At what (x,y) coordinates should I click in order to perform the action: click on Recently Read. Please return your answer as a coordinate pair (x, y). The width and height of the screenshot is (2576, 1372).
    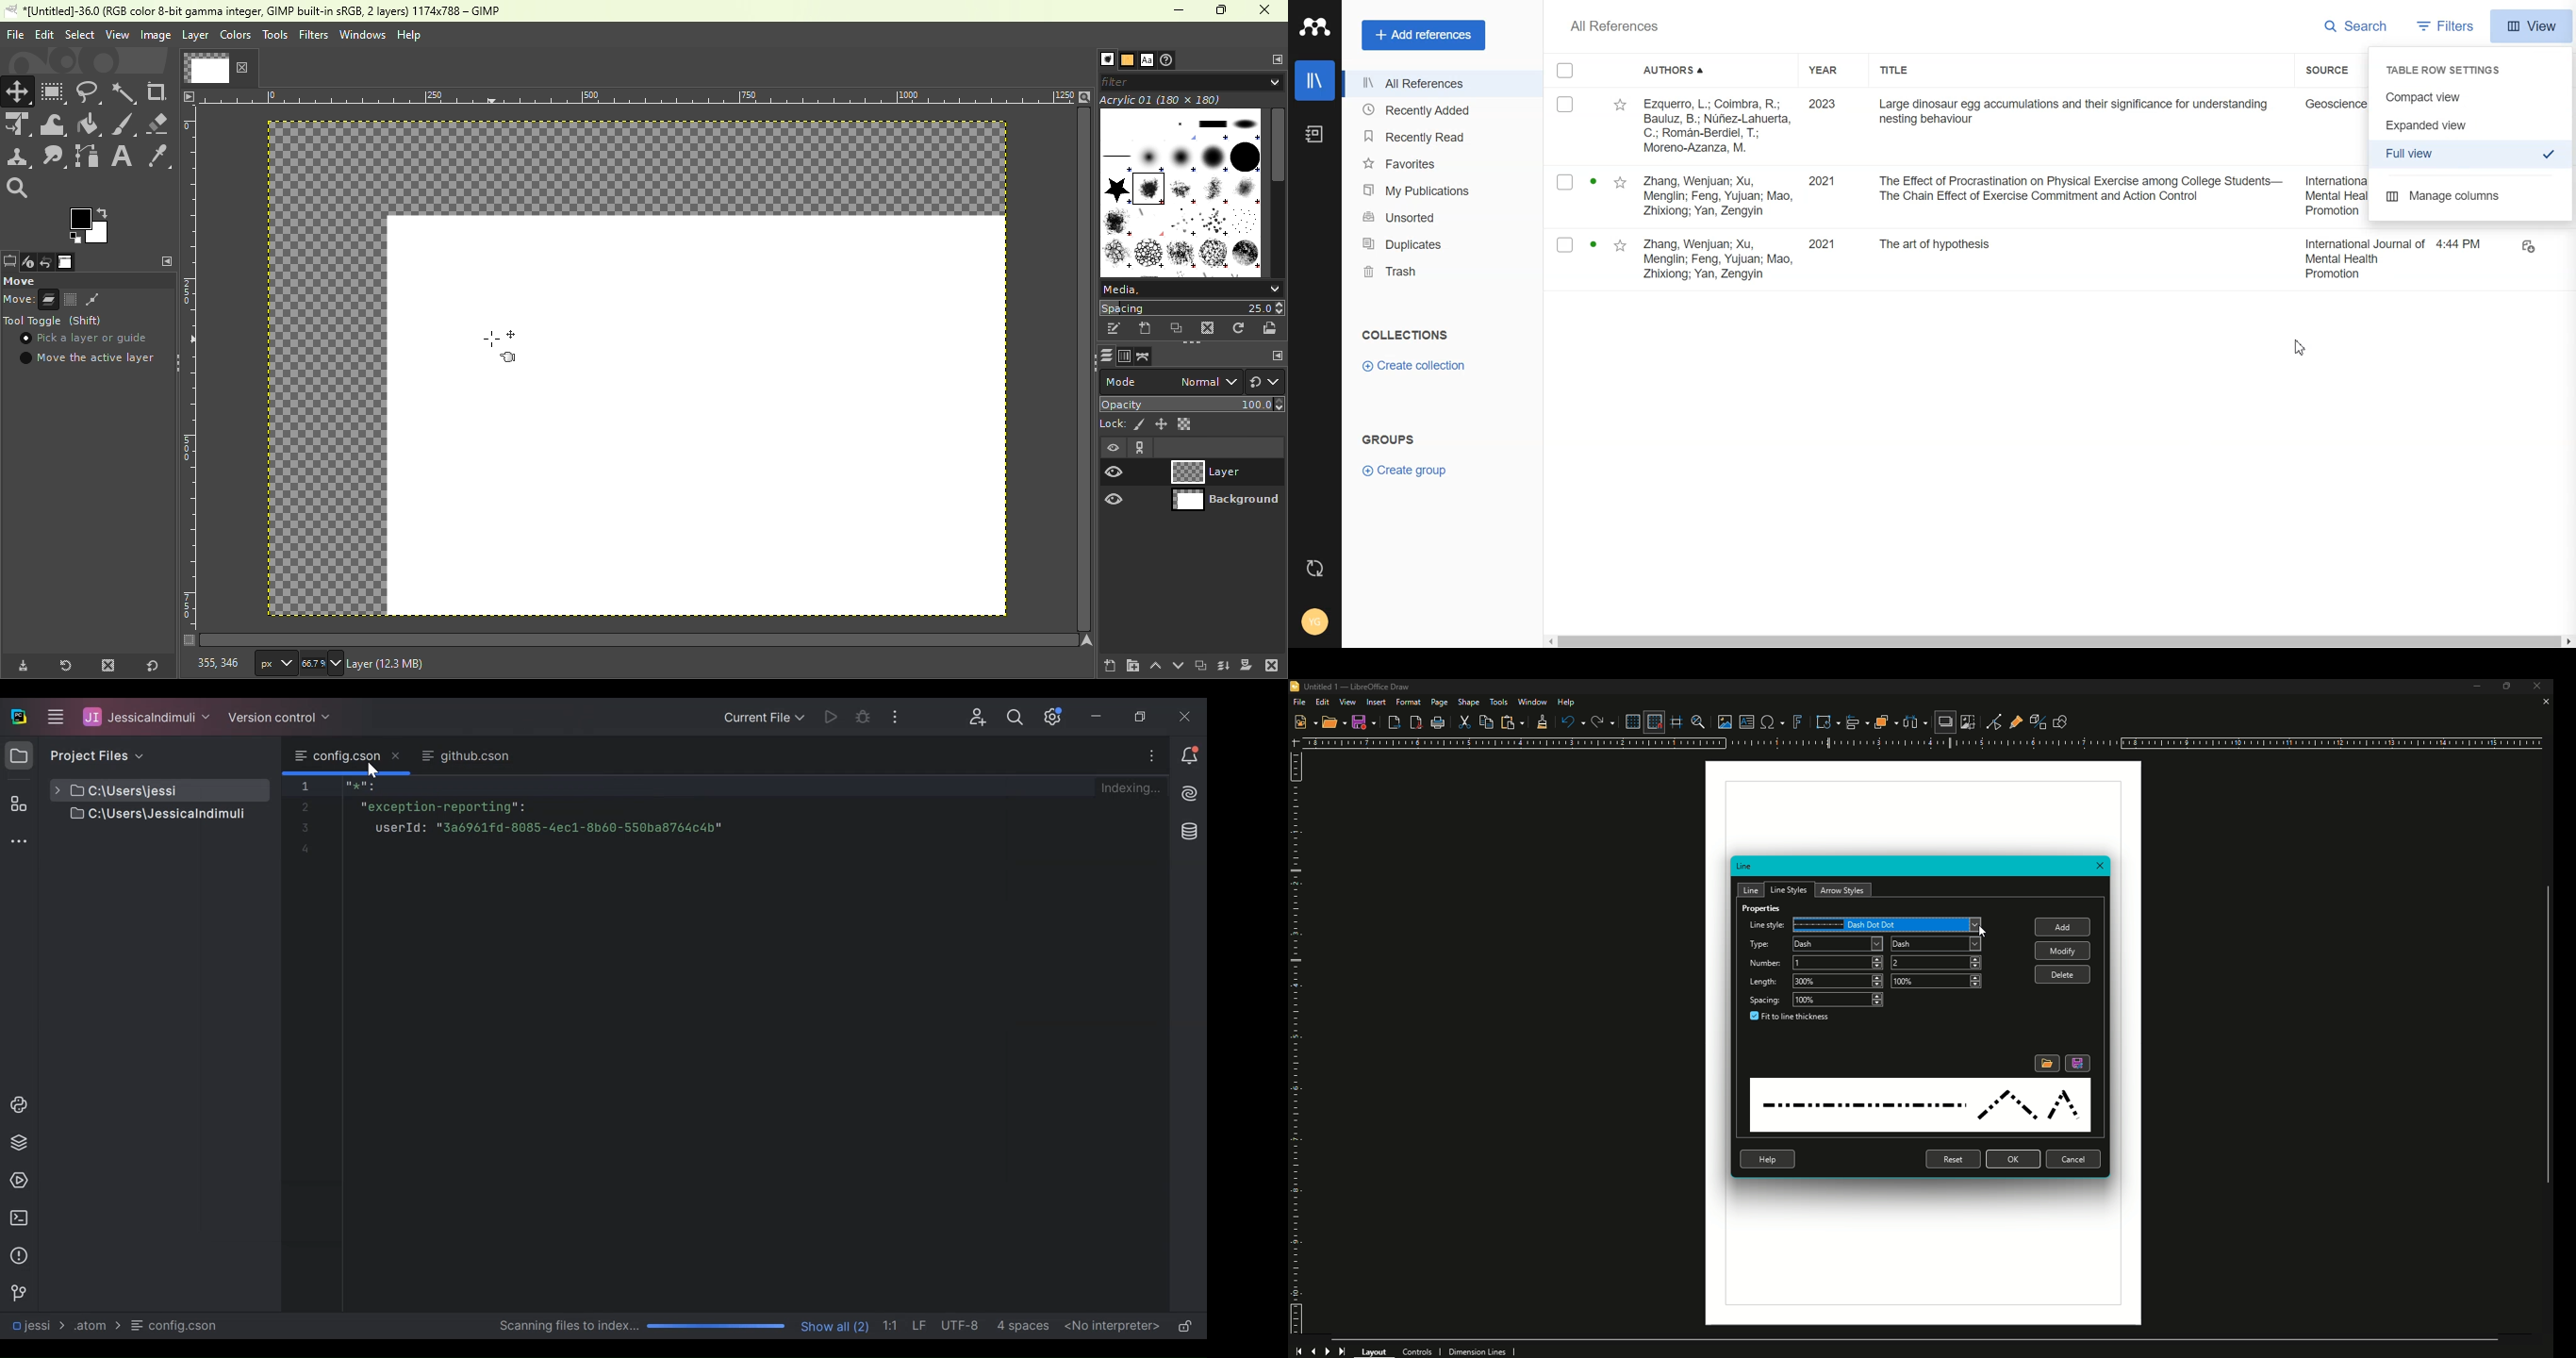
    Looking at the image, I should click on (1430, 136).